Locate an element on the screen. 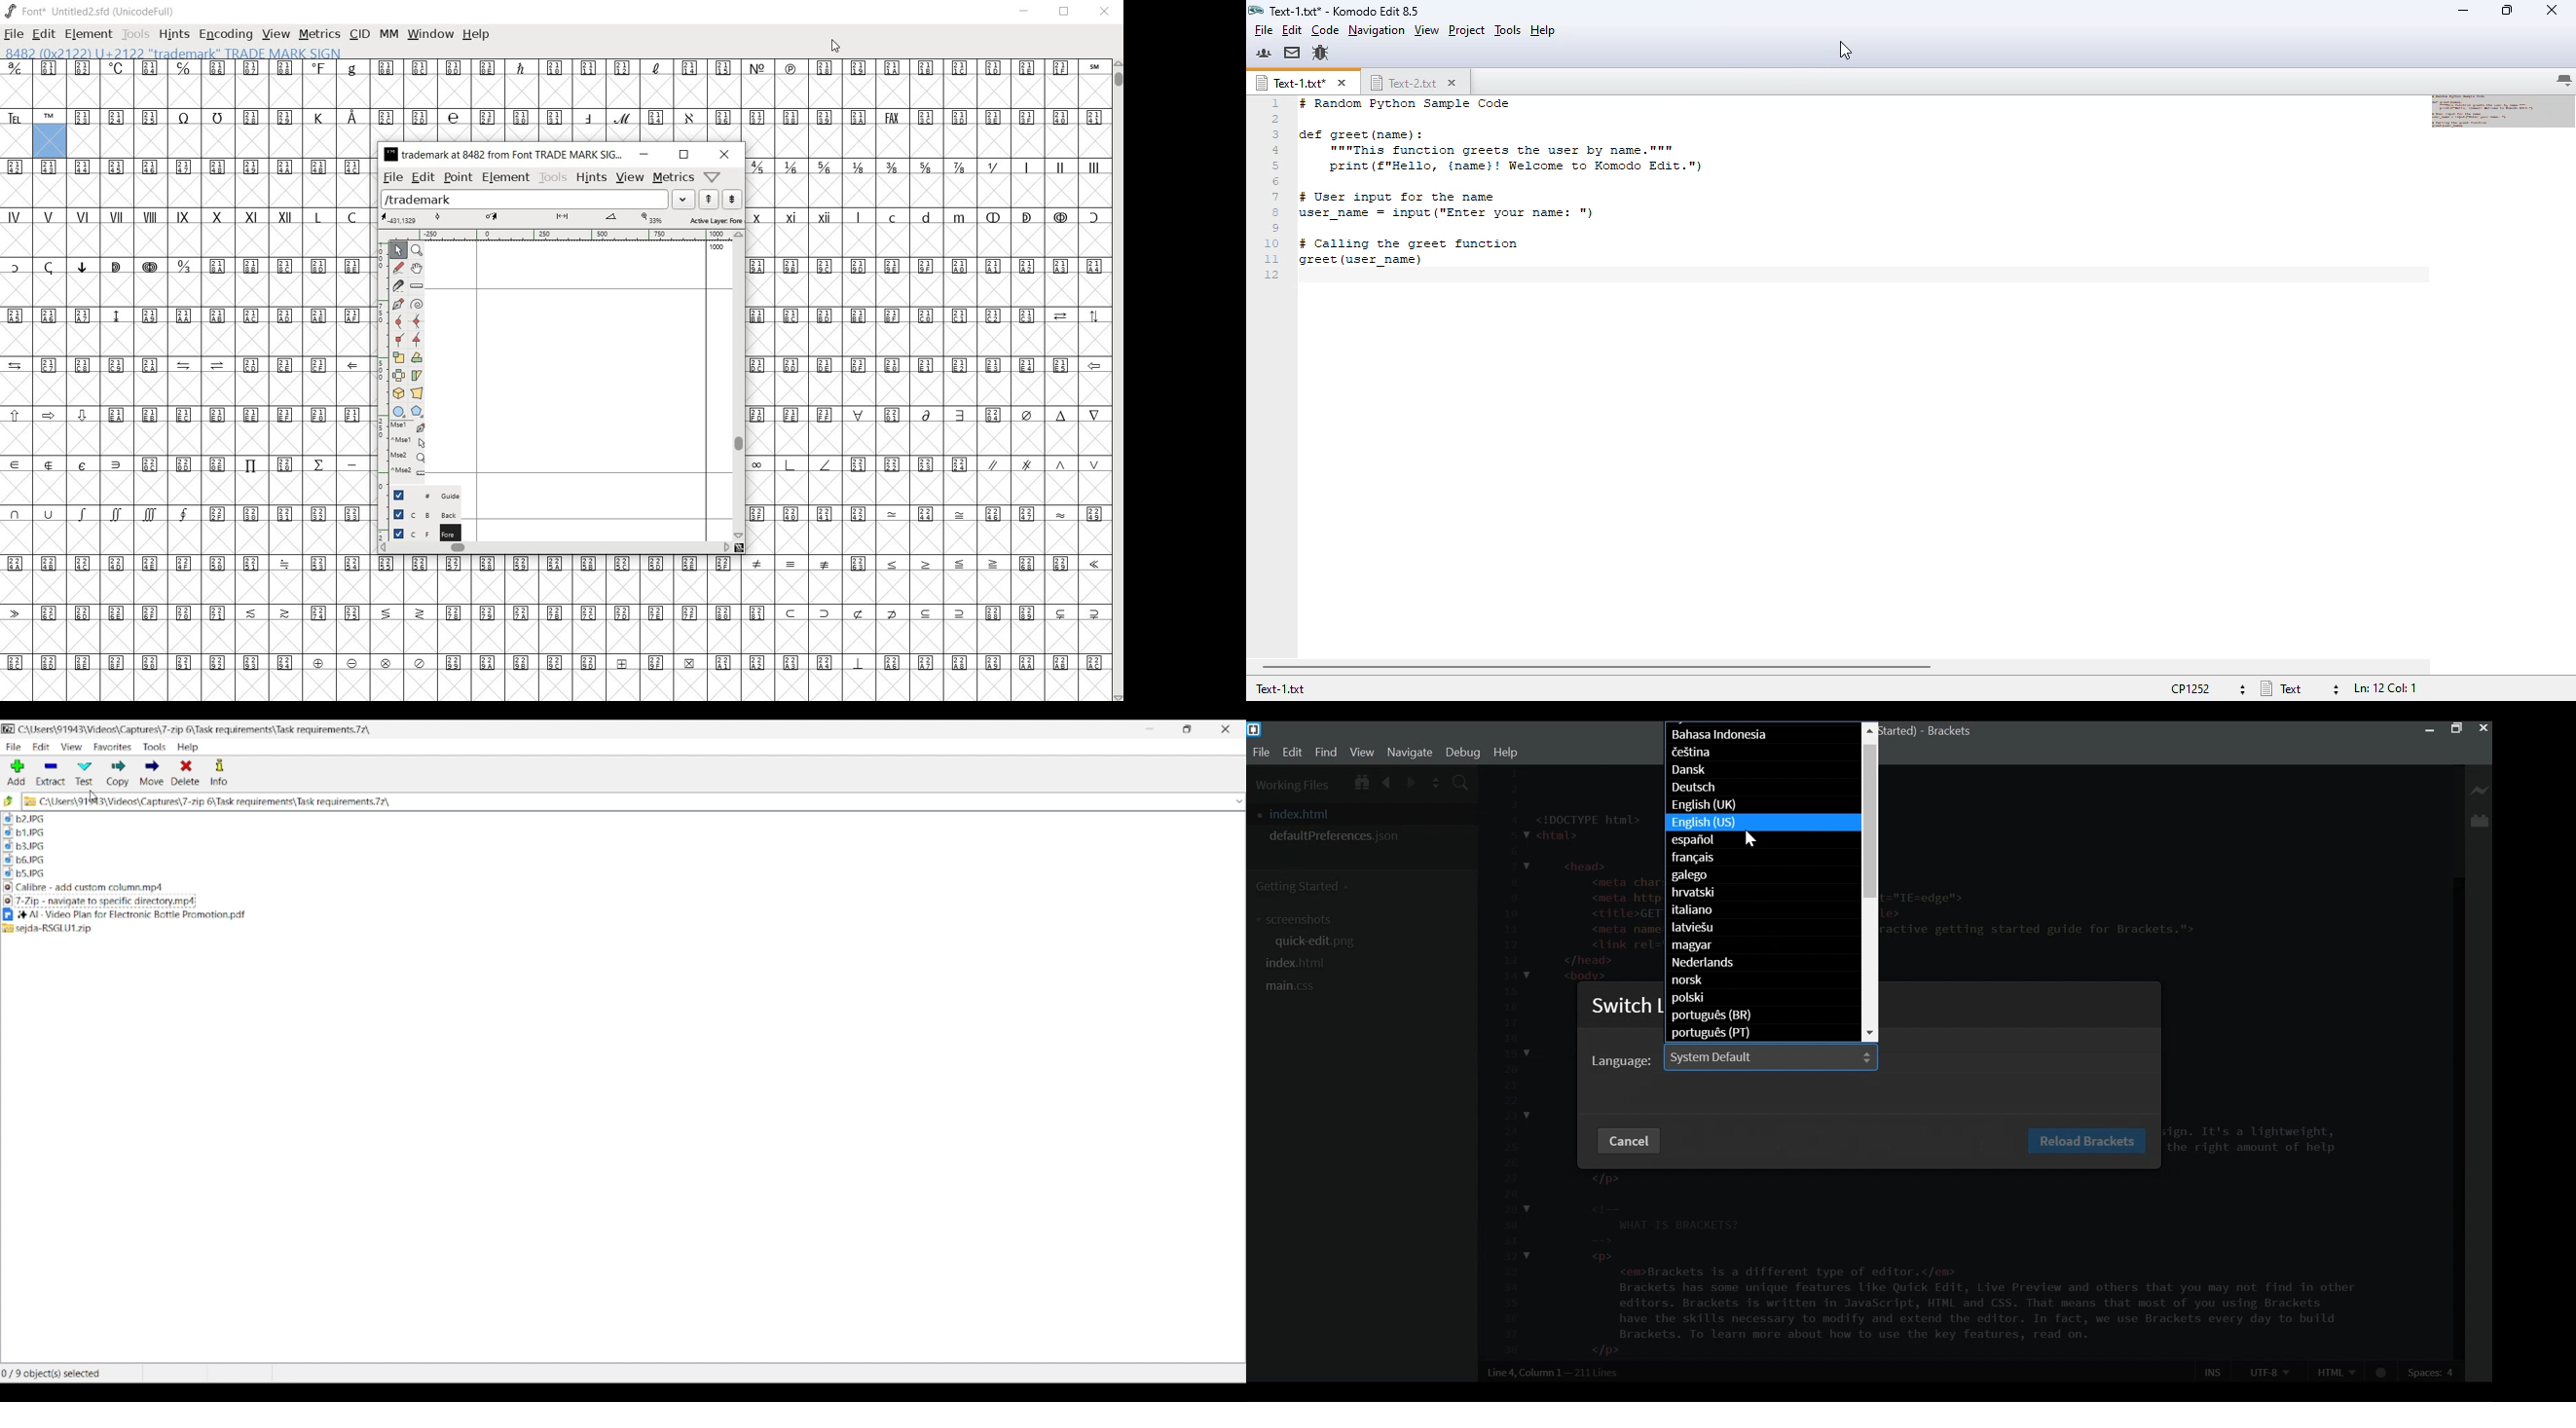 This screenshot has height=1428, width=2576. element is located at coordinates (505, 178).